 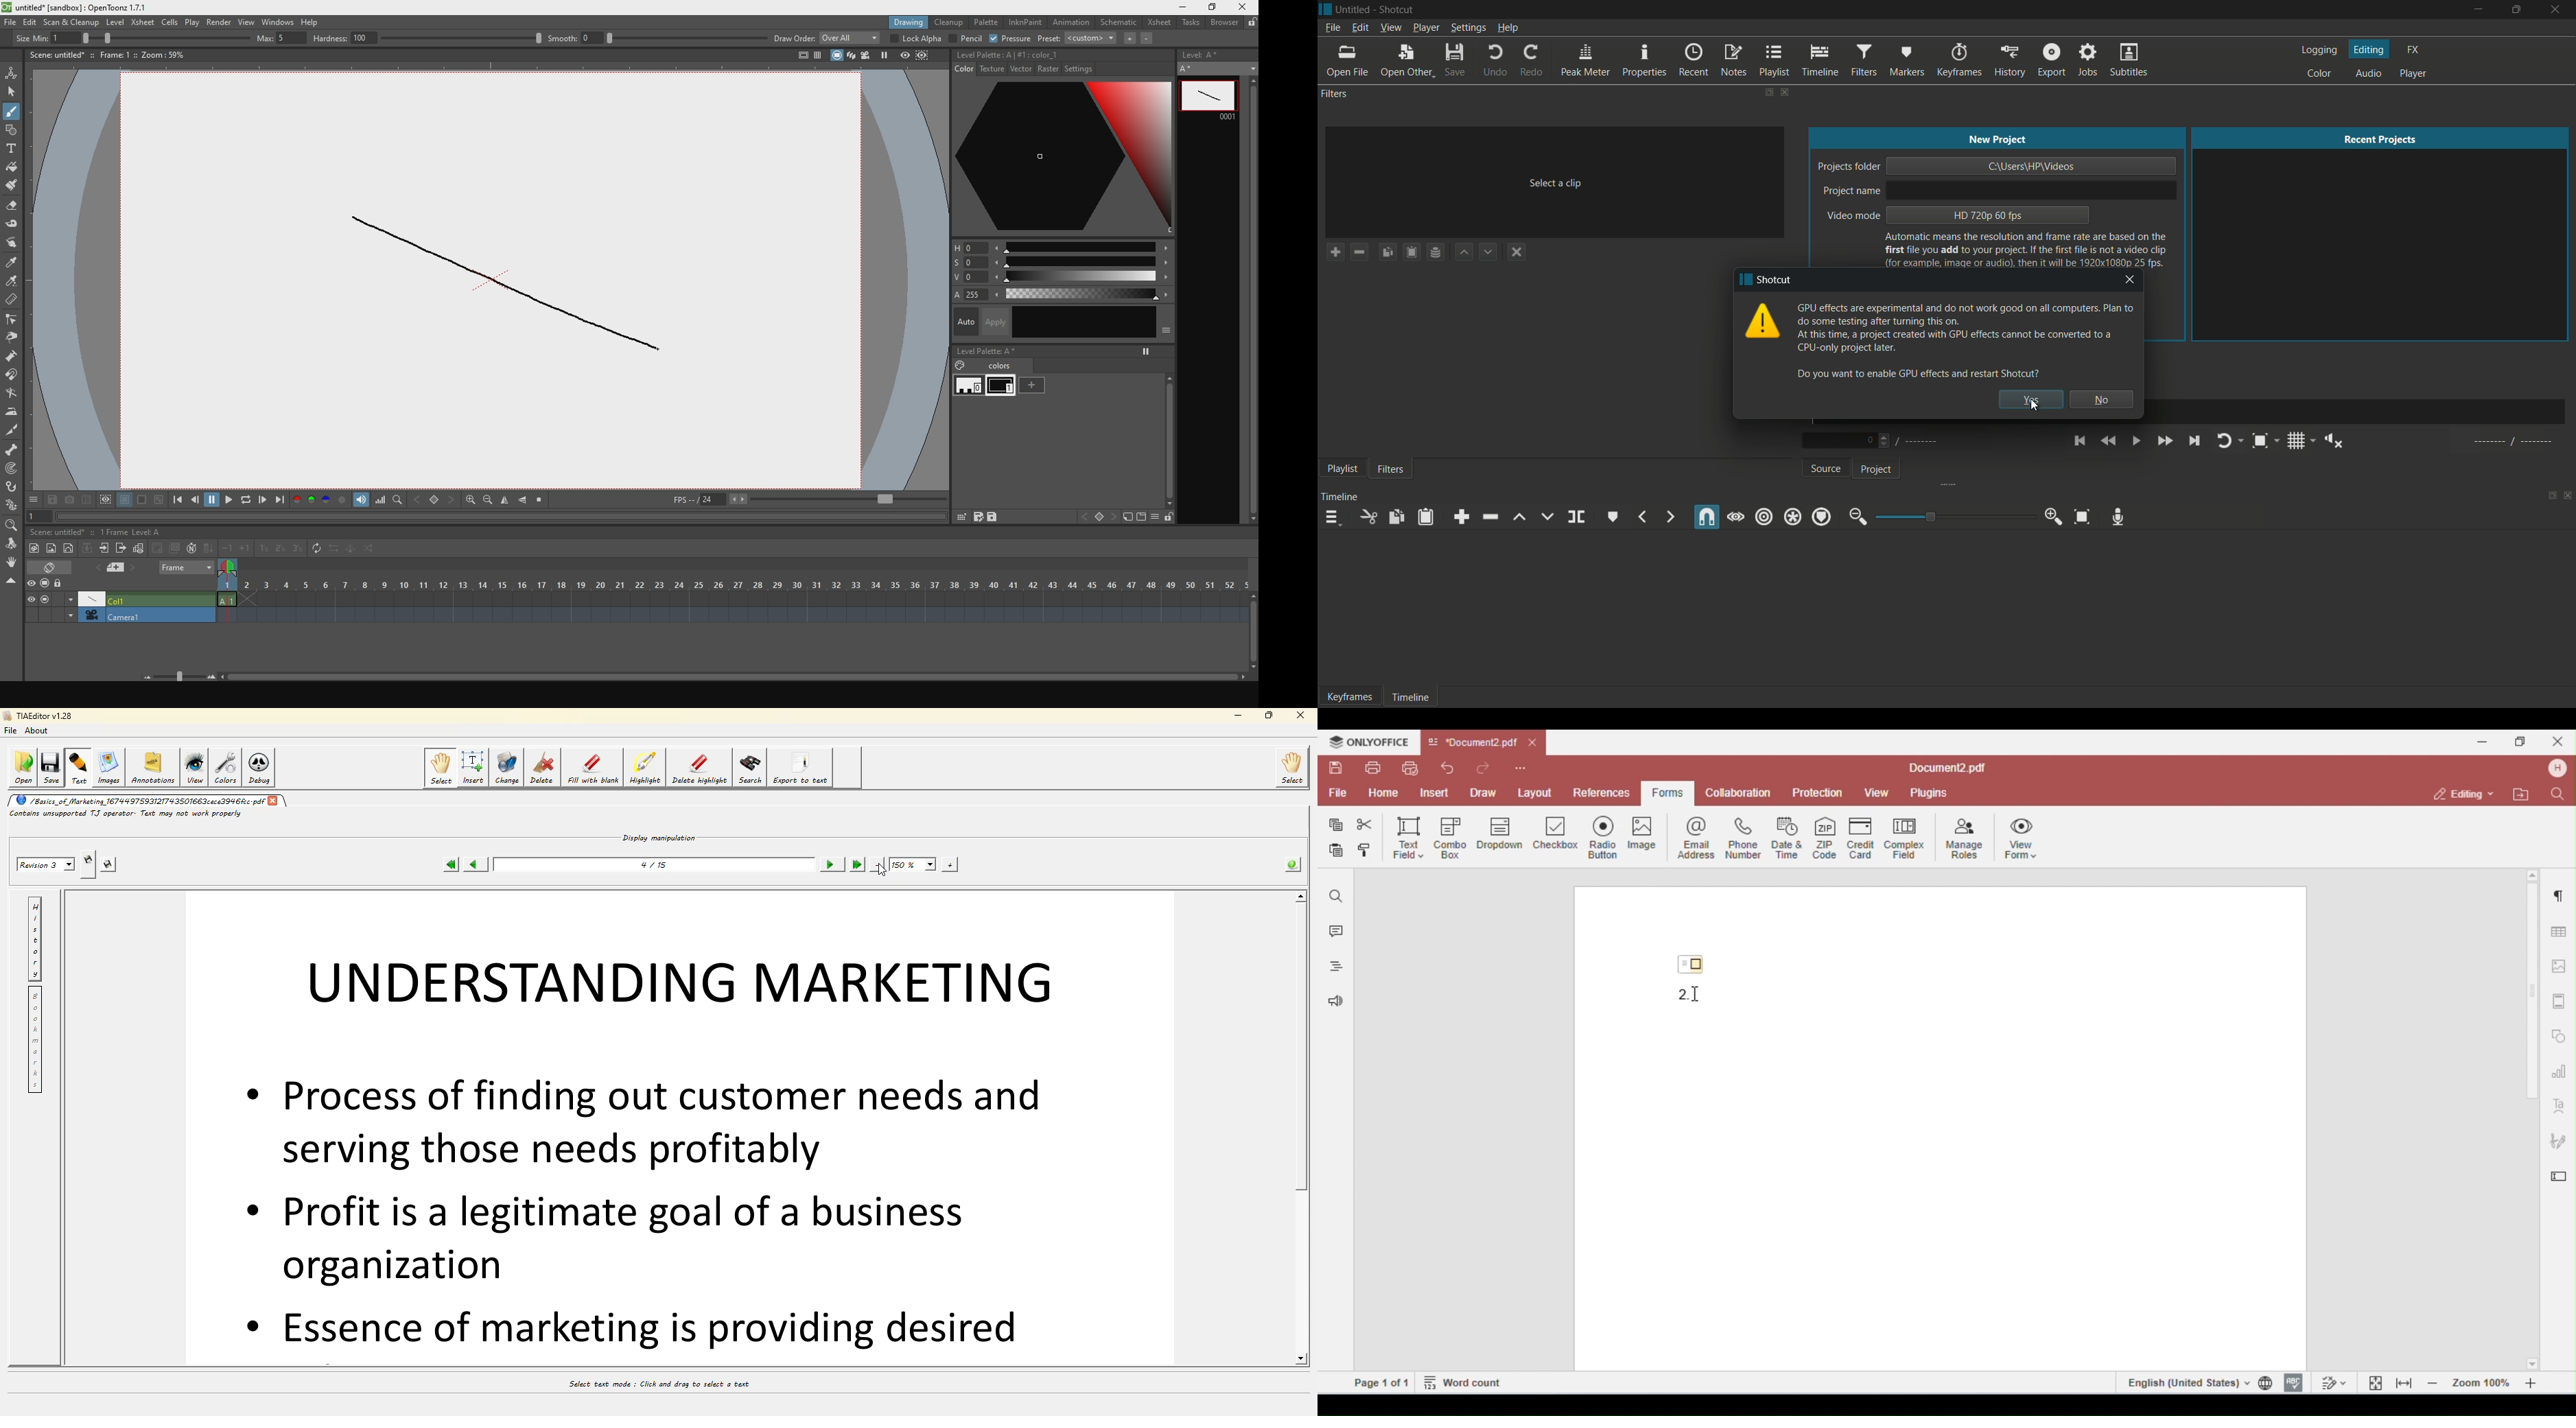 I want to click on app name, so click(x=1776, y=279).